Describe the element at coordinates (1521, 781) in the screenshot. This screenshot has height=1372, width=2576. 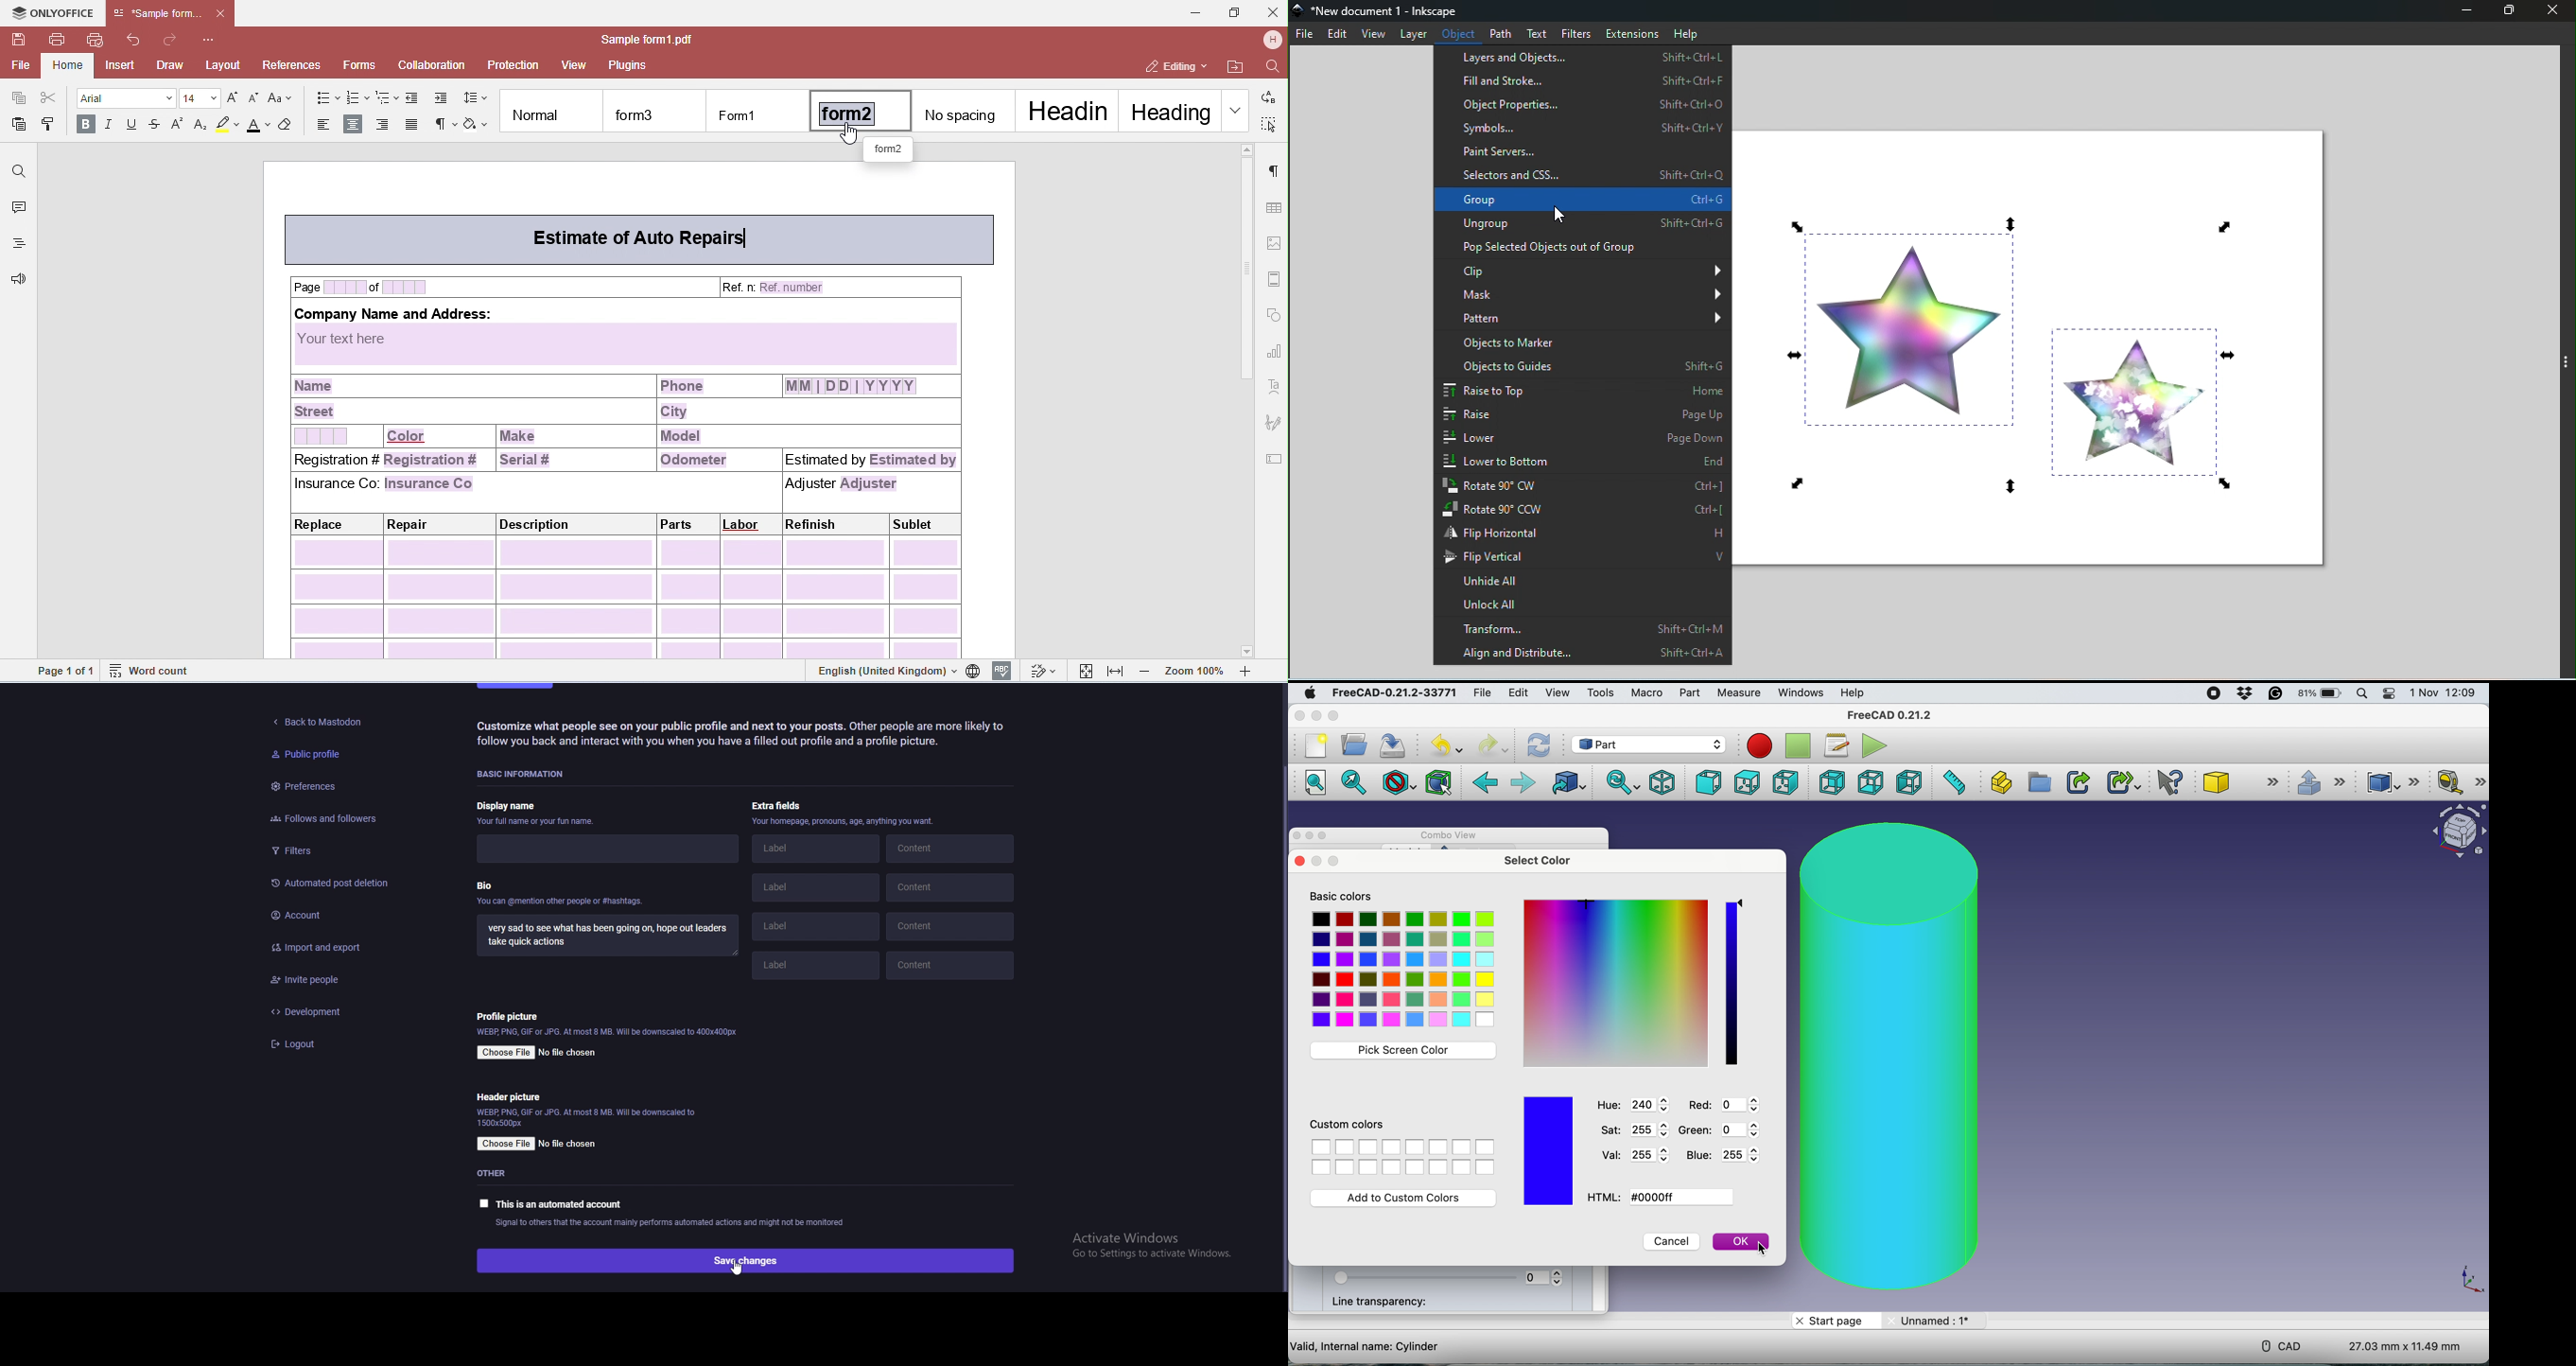
I see `forward` at that location.